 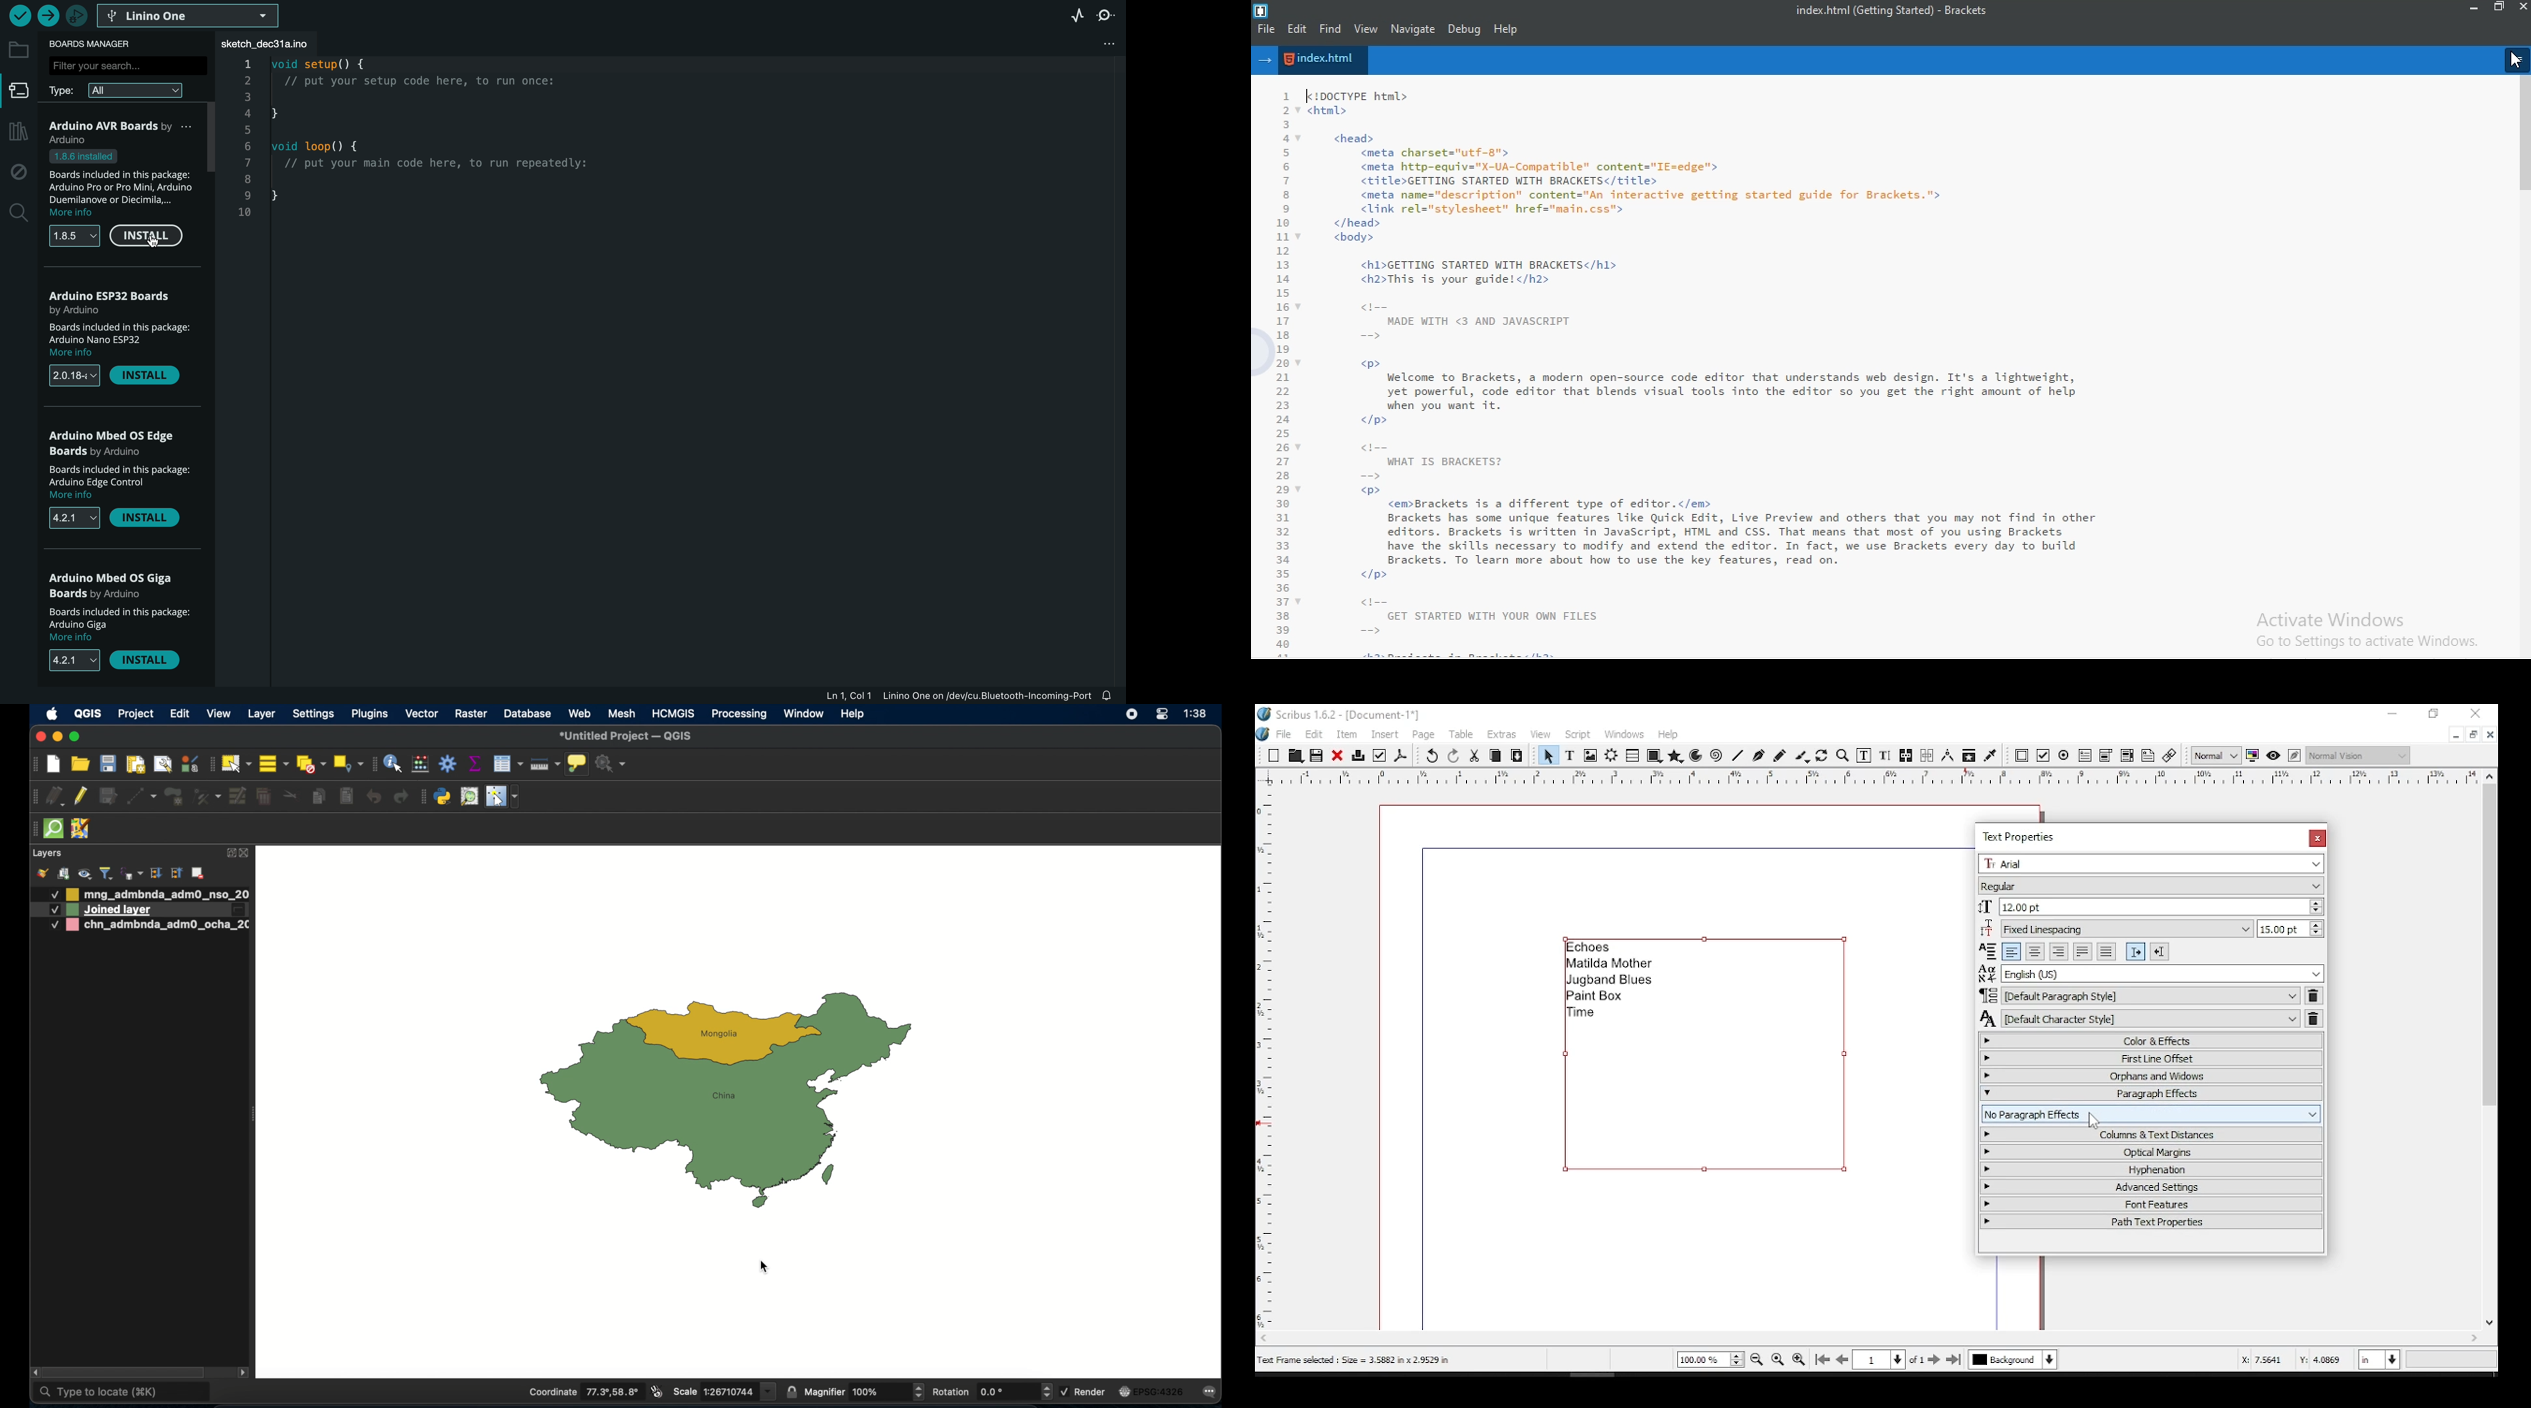 I want to click on no paragraph effects, so click(x=2150, y=1130).